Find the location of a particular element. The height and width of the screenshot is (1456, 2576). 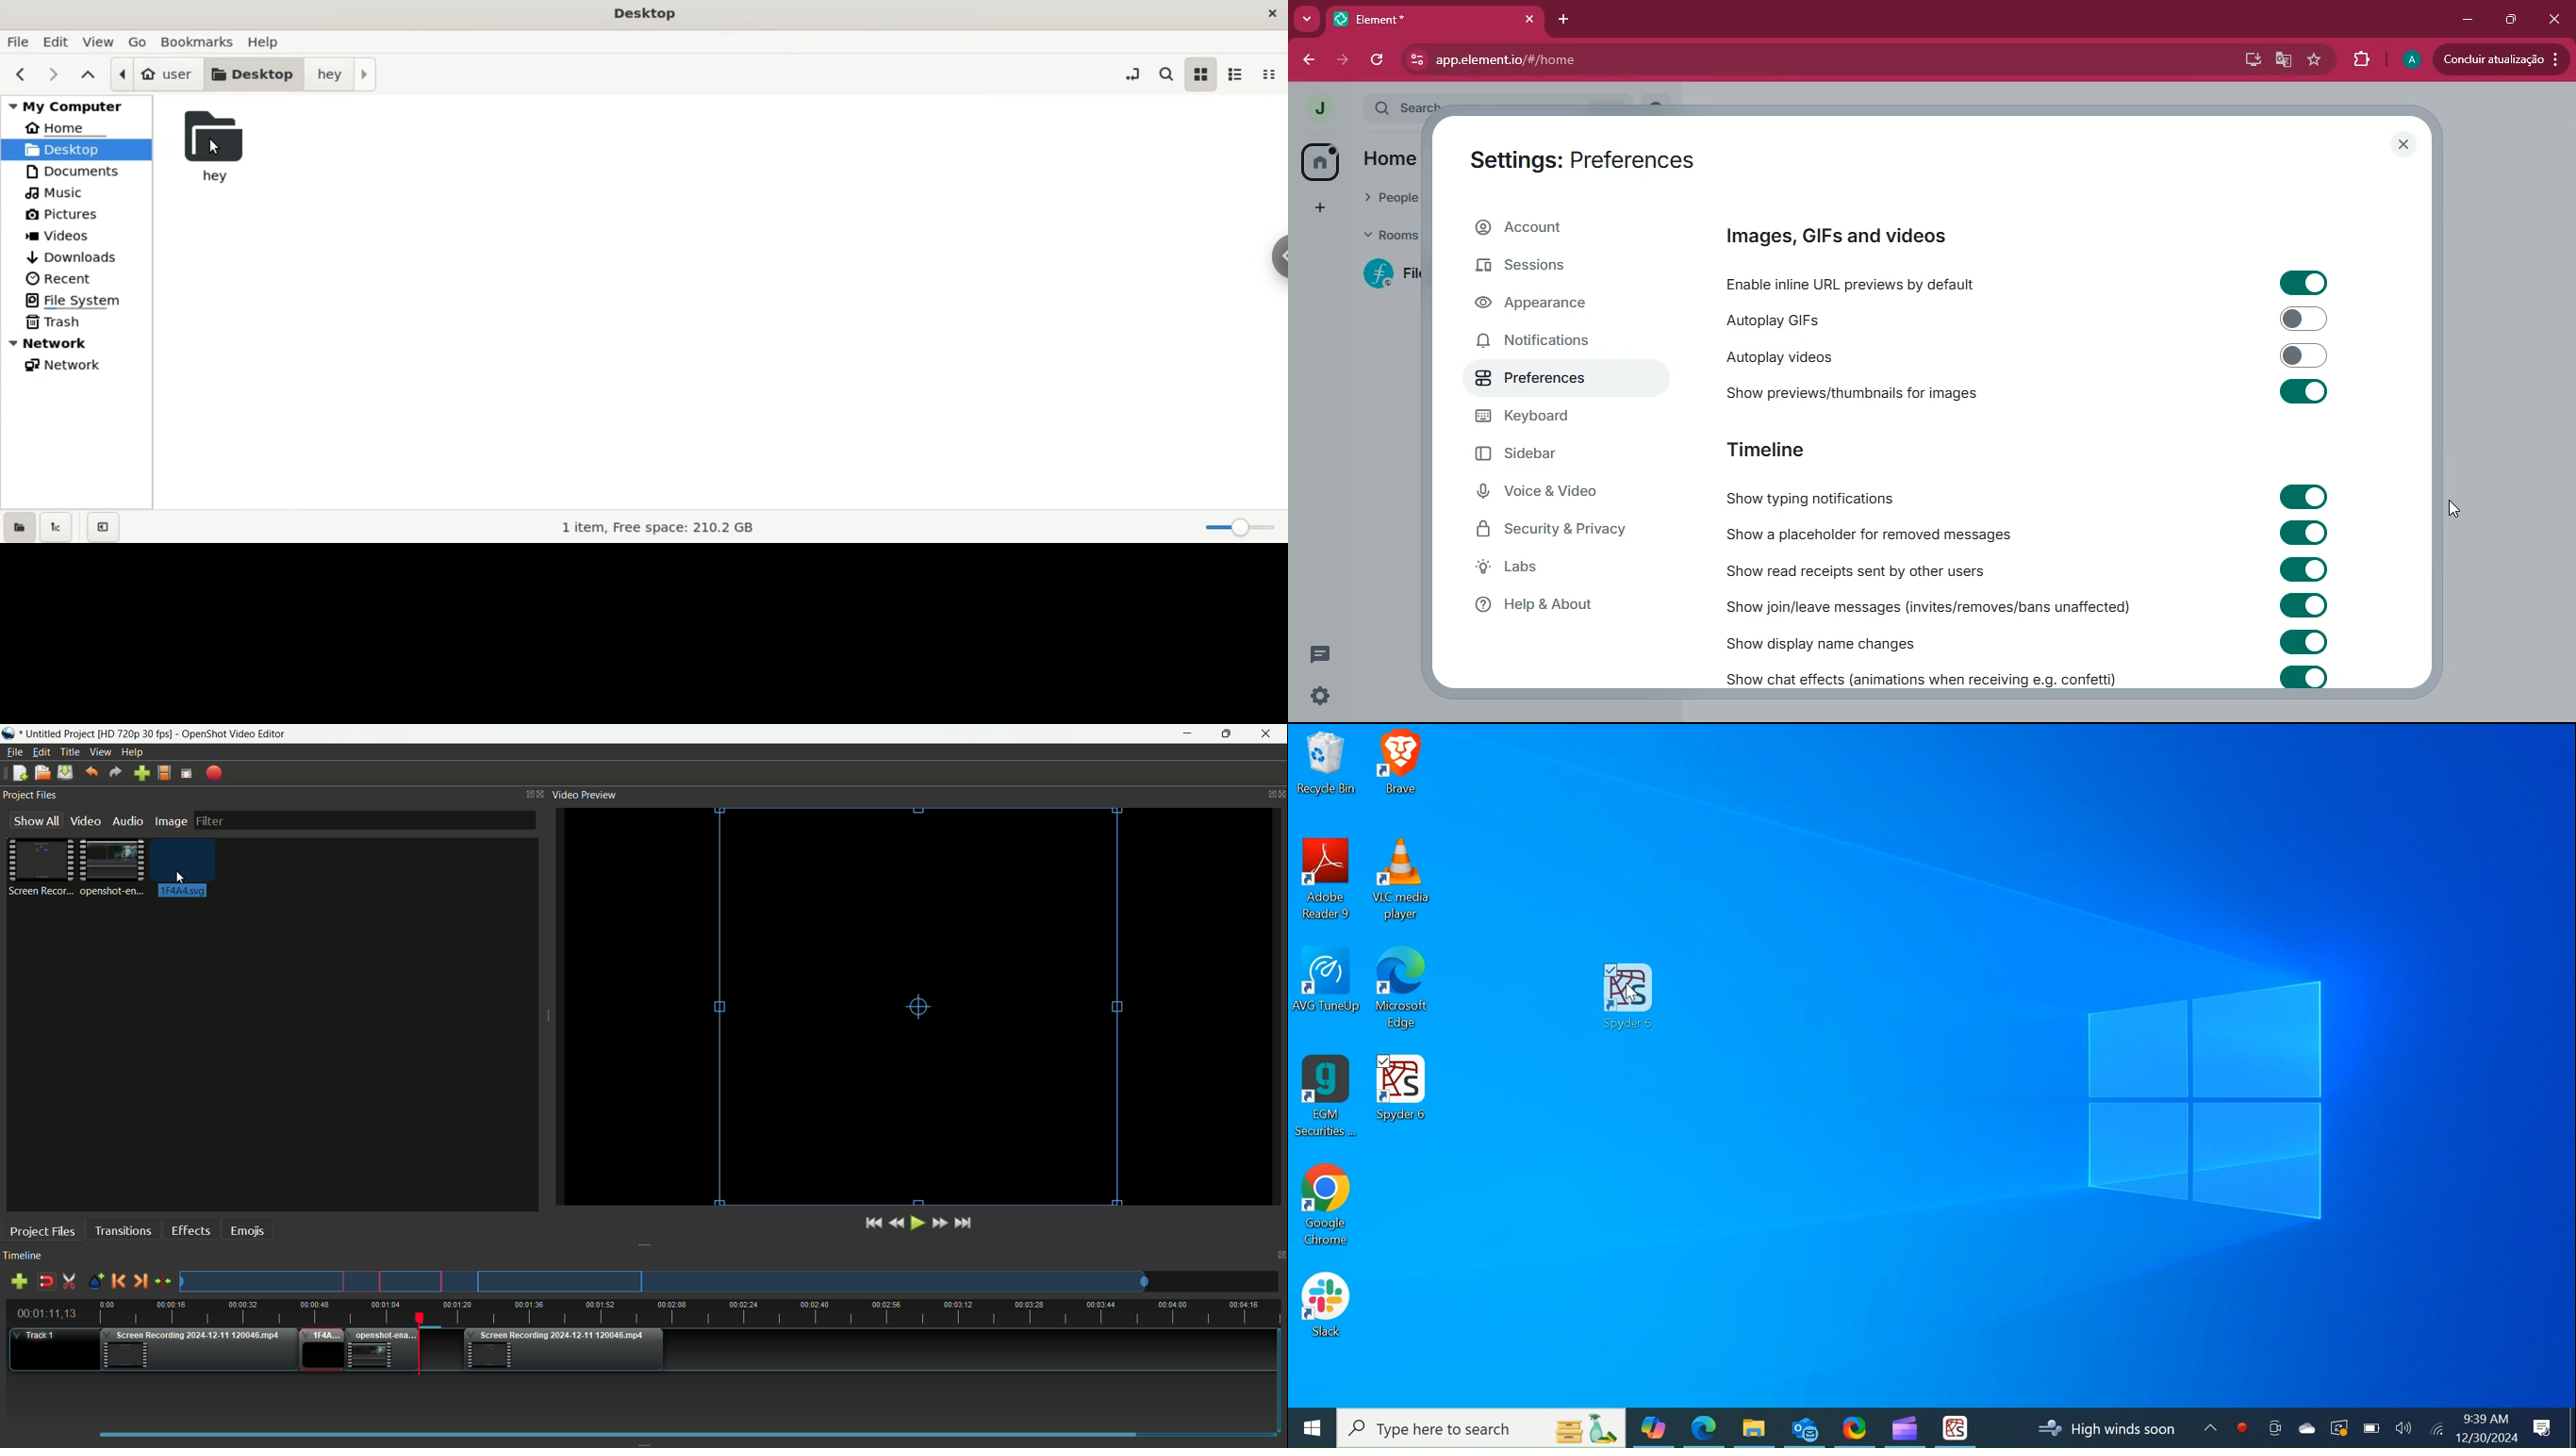

Video three in timeline is located at coordinates (565, 1350).